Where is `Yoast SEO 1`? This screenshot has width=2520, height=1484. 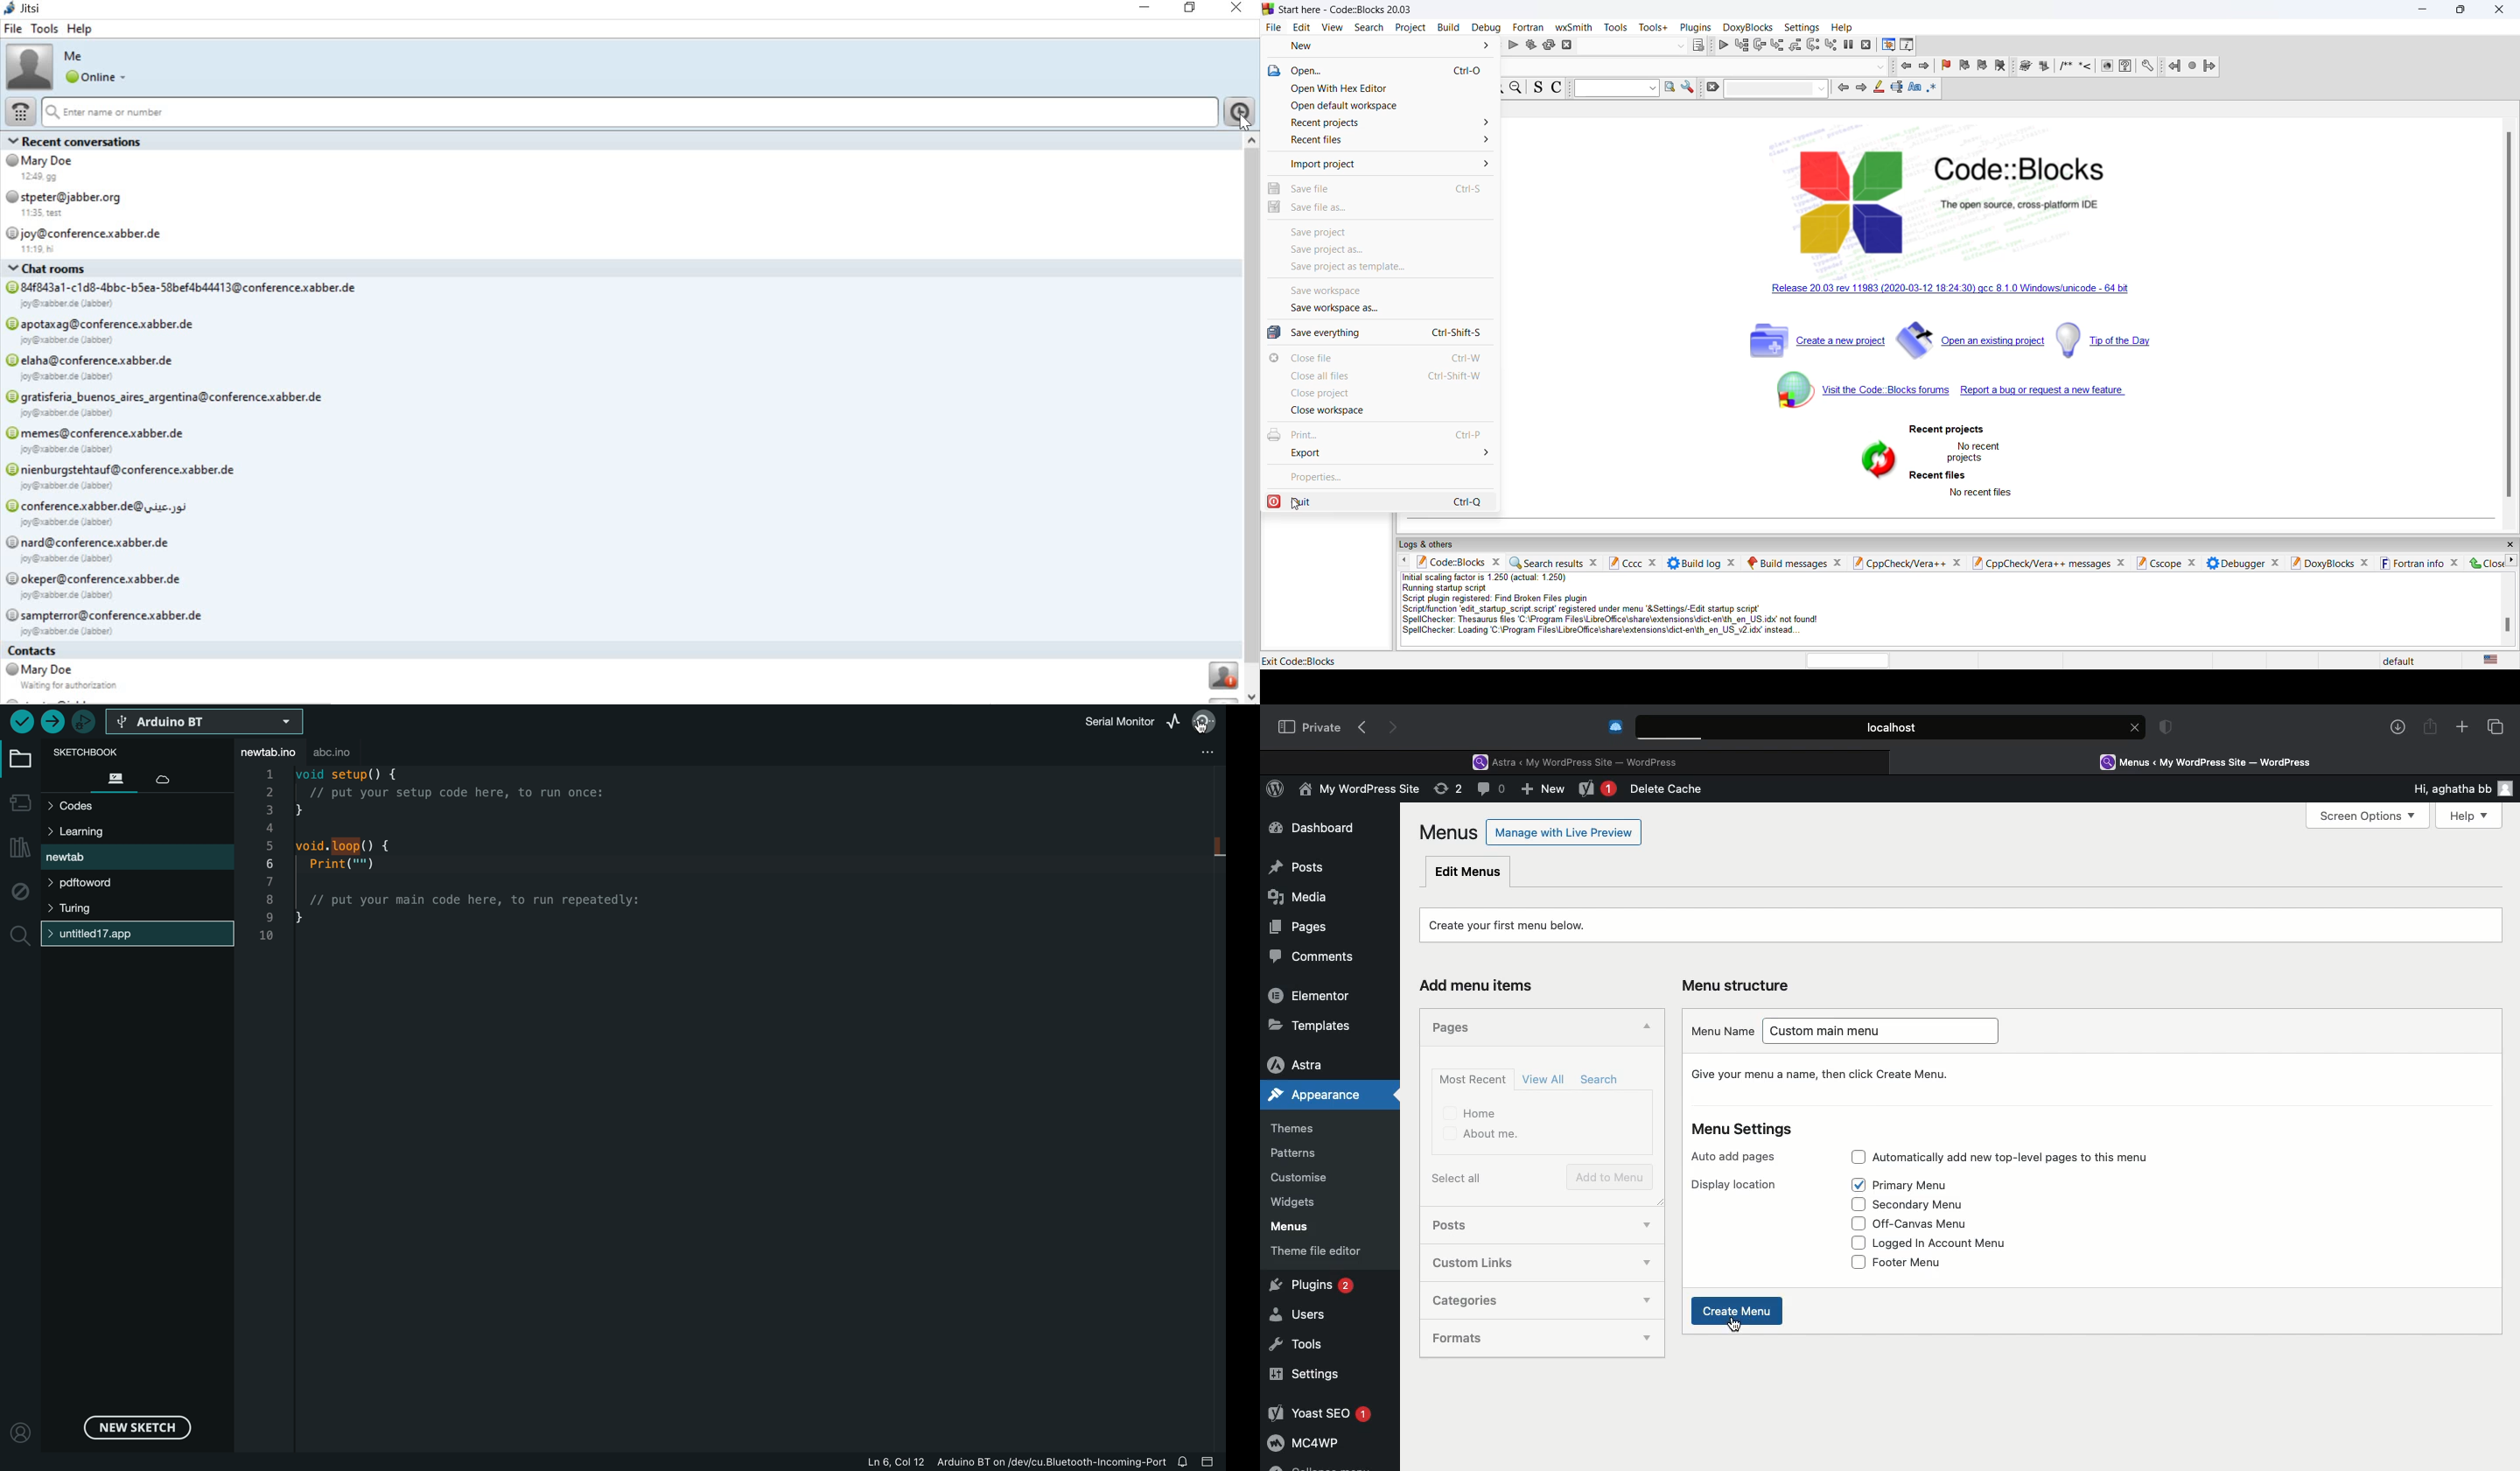
Yoast SEO 1 is located at coordinates (1319, 1412).